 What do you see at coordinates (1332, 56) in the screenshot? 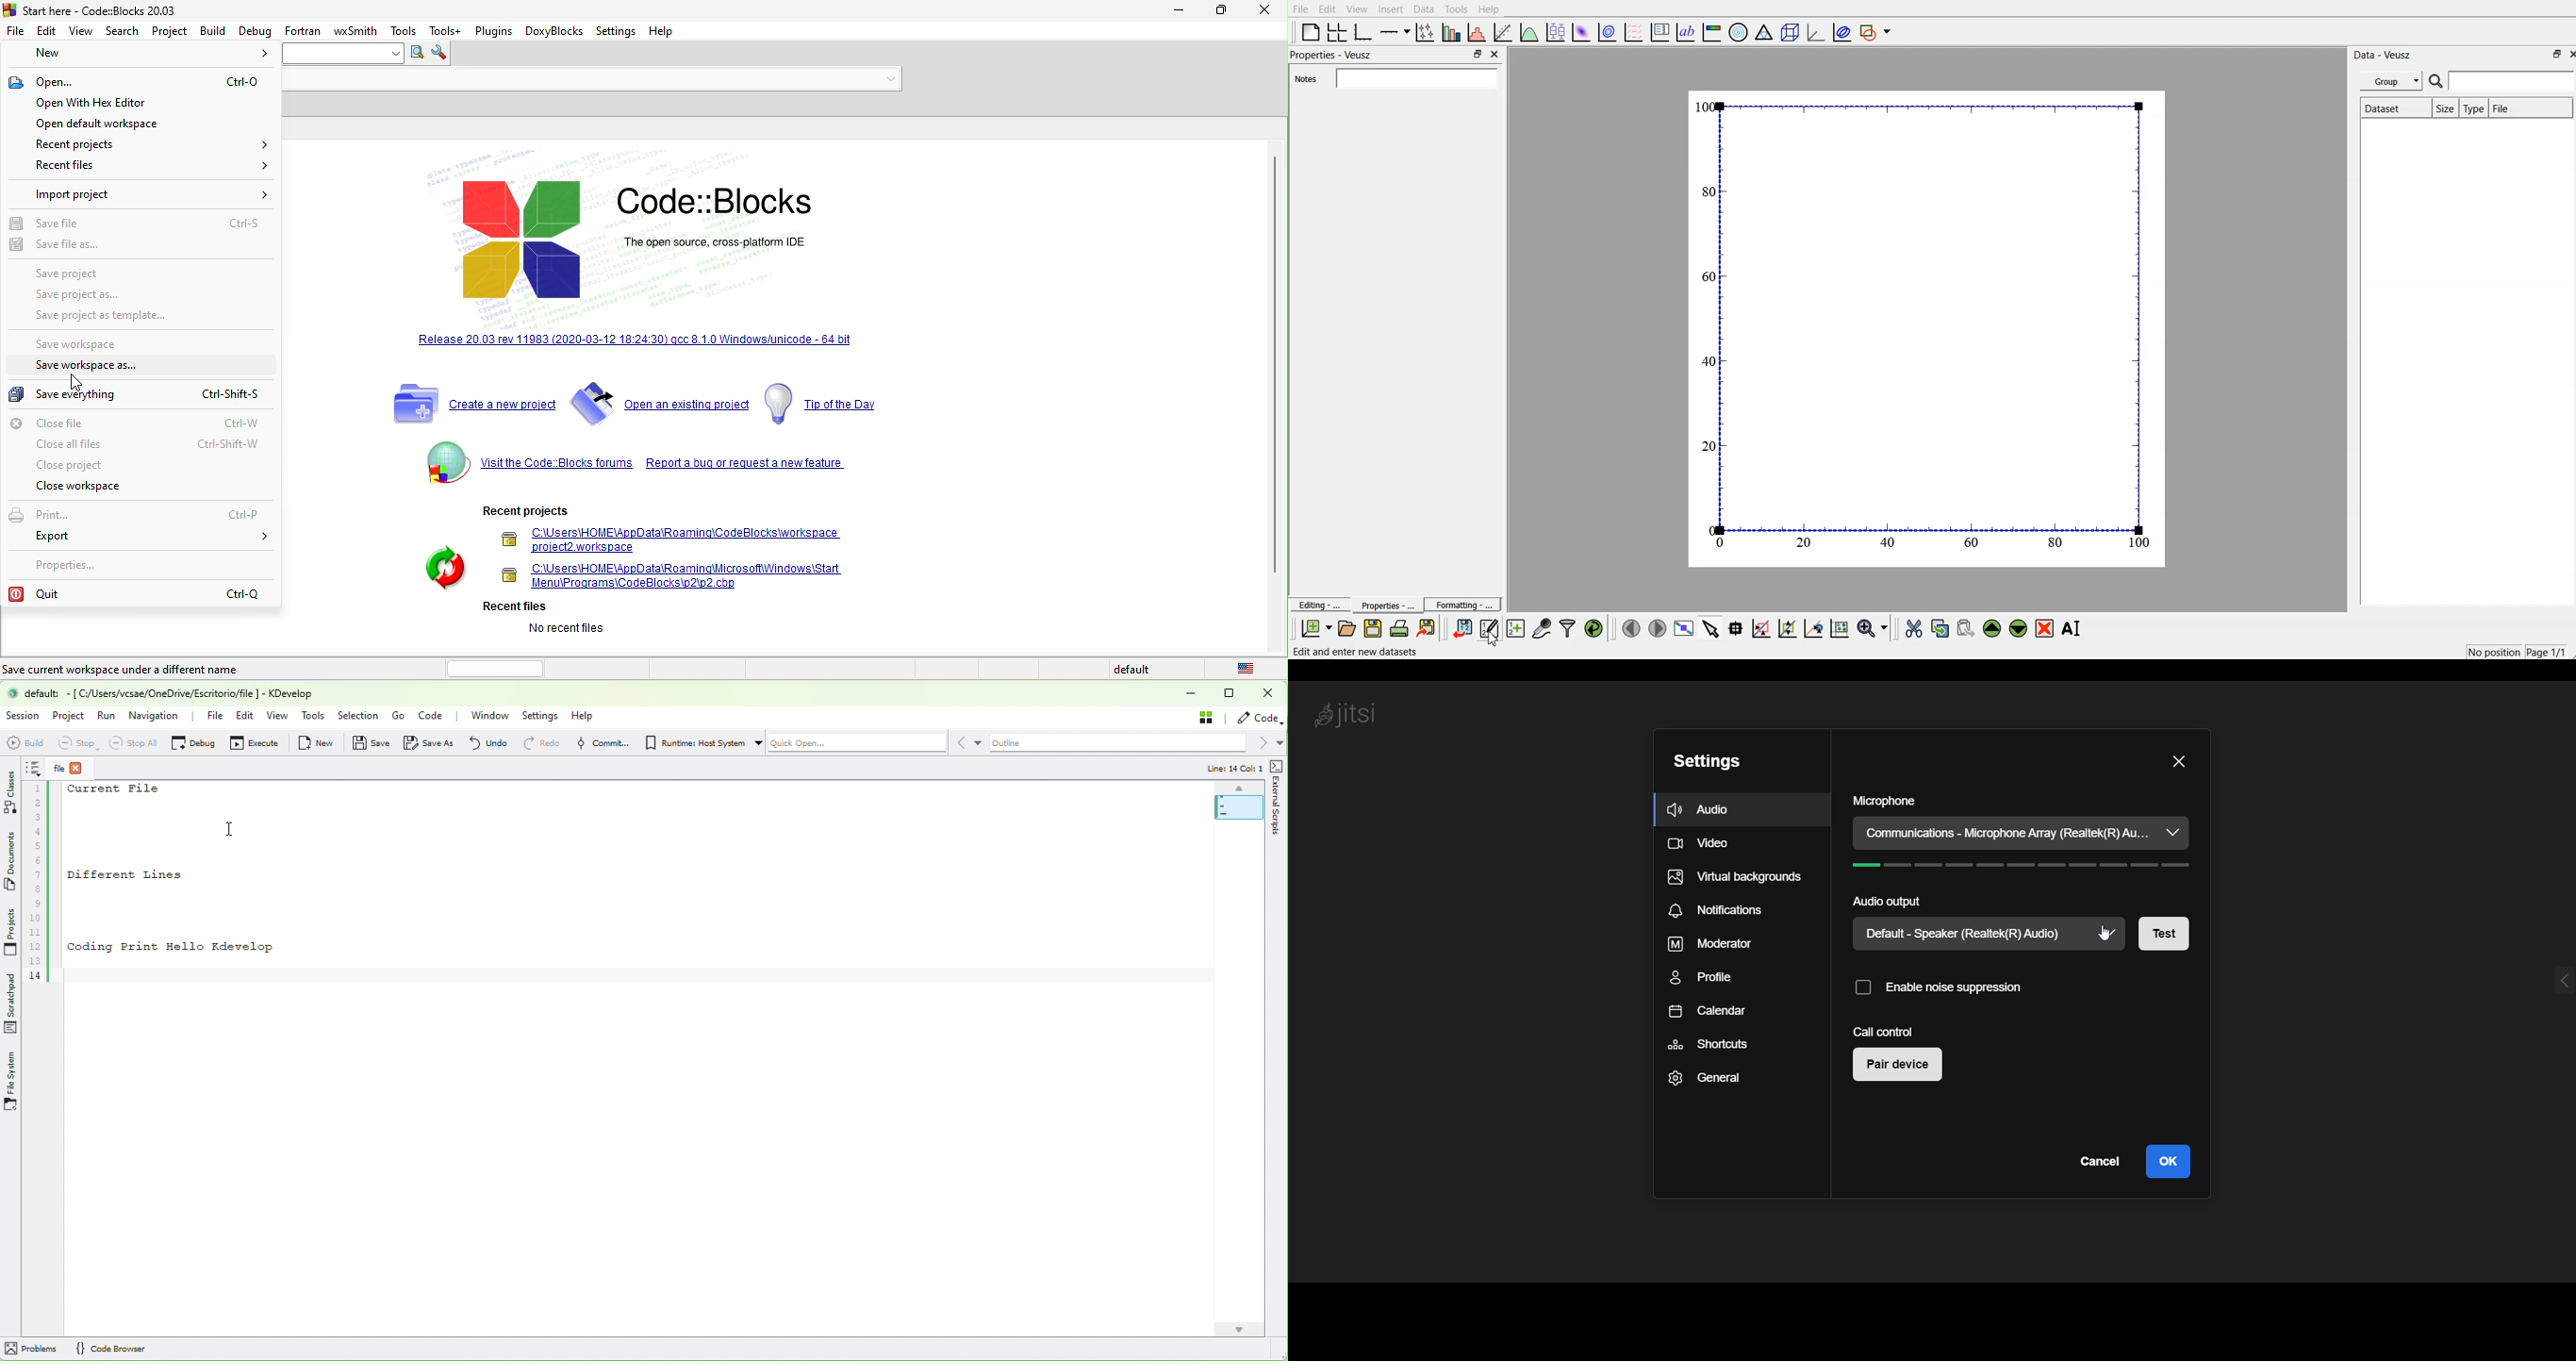
I see `Properties - Veusz` at bounding box center [1332, 56].